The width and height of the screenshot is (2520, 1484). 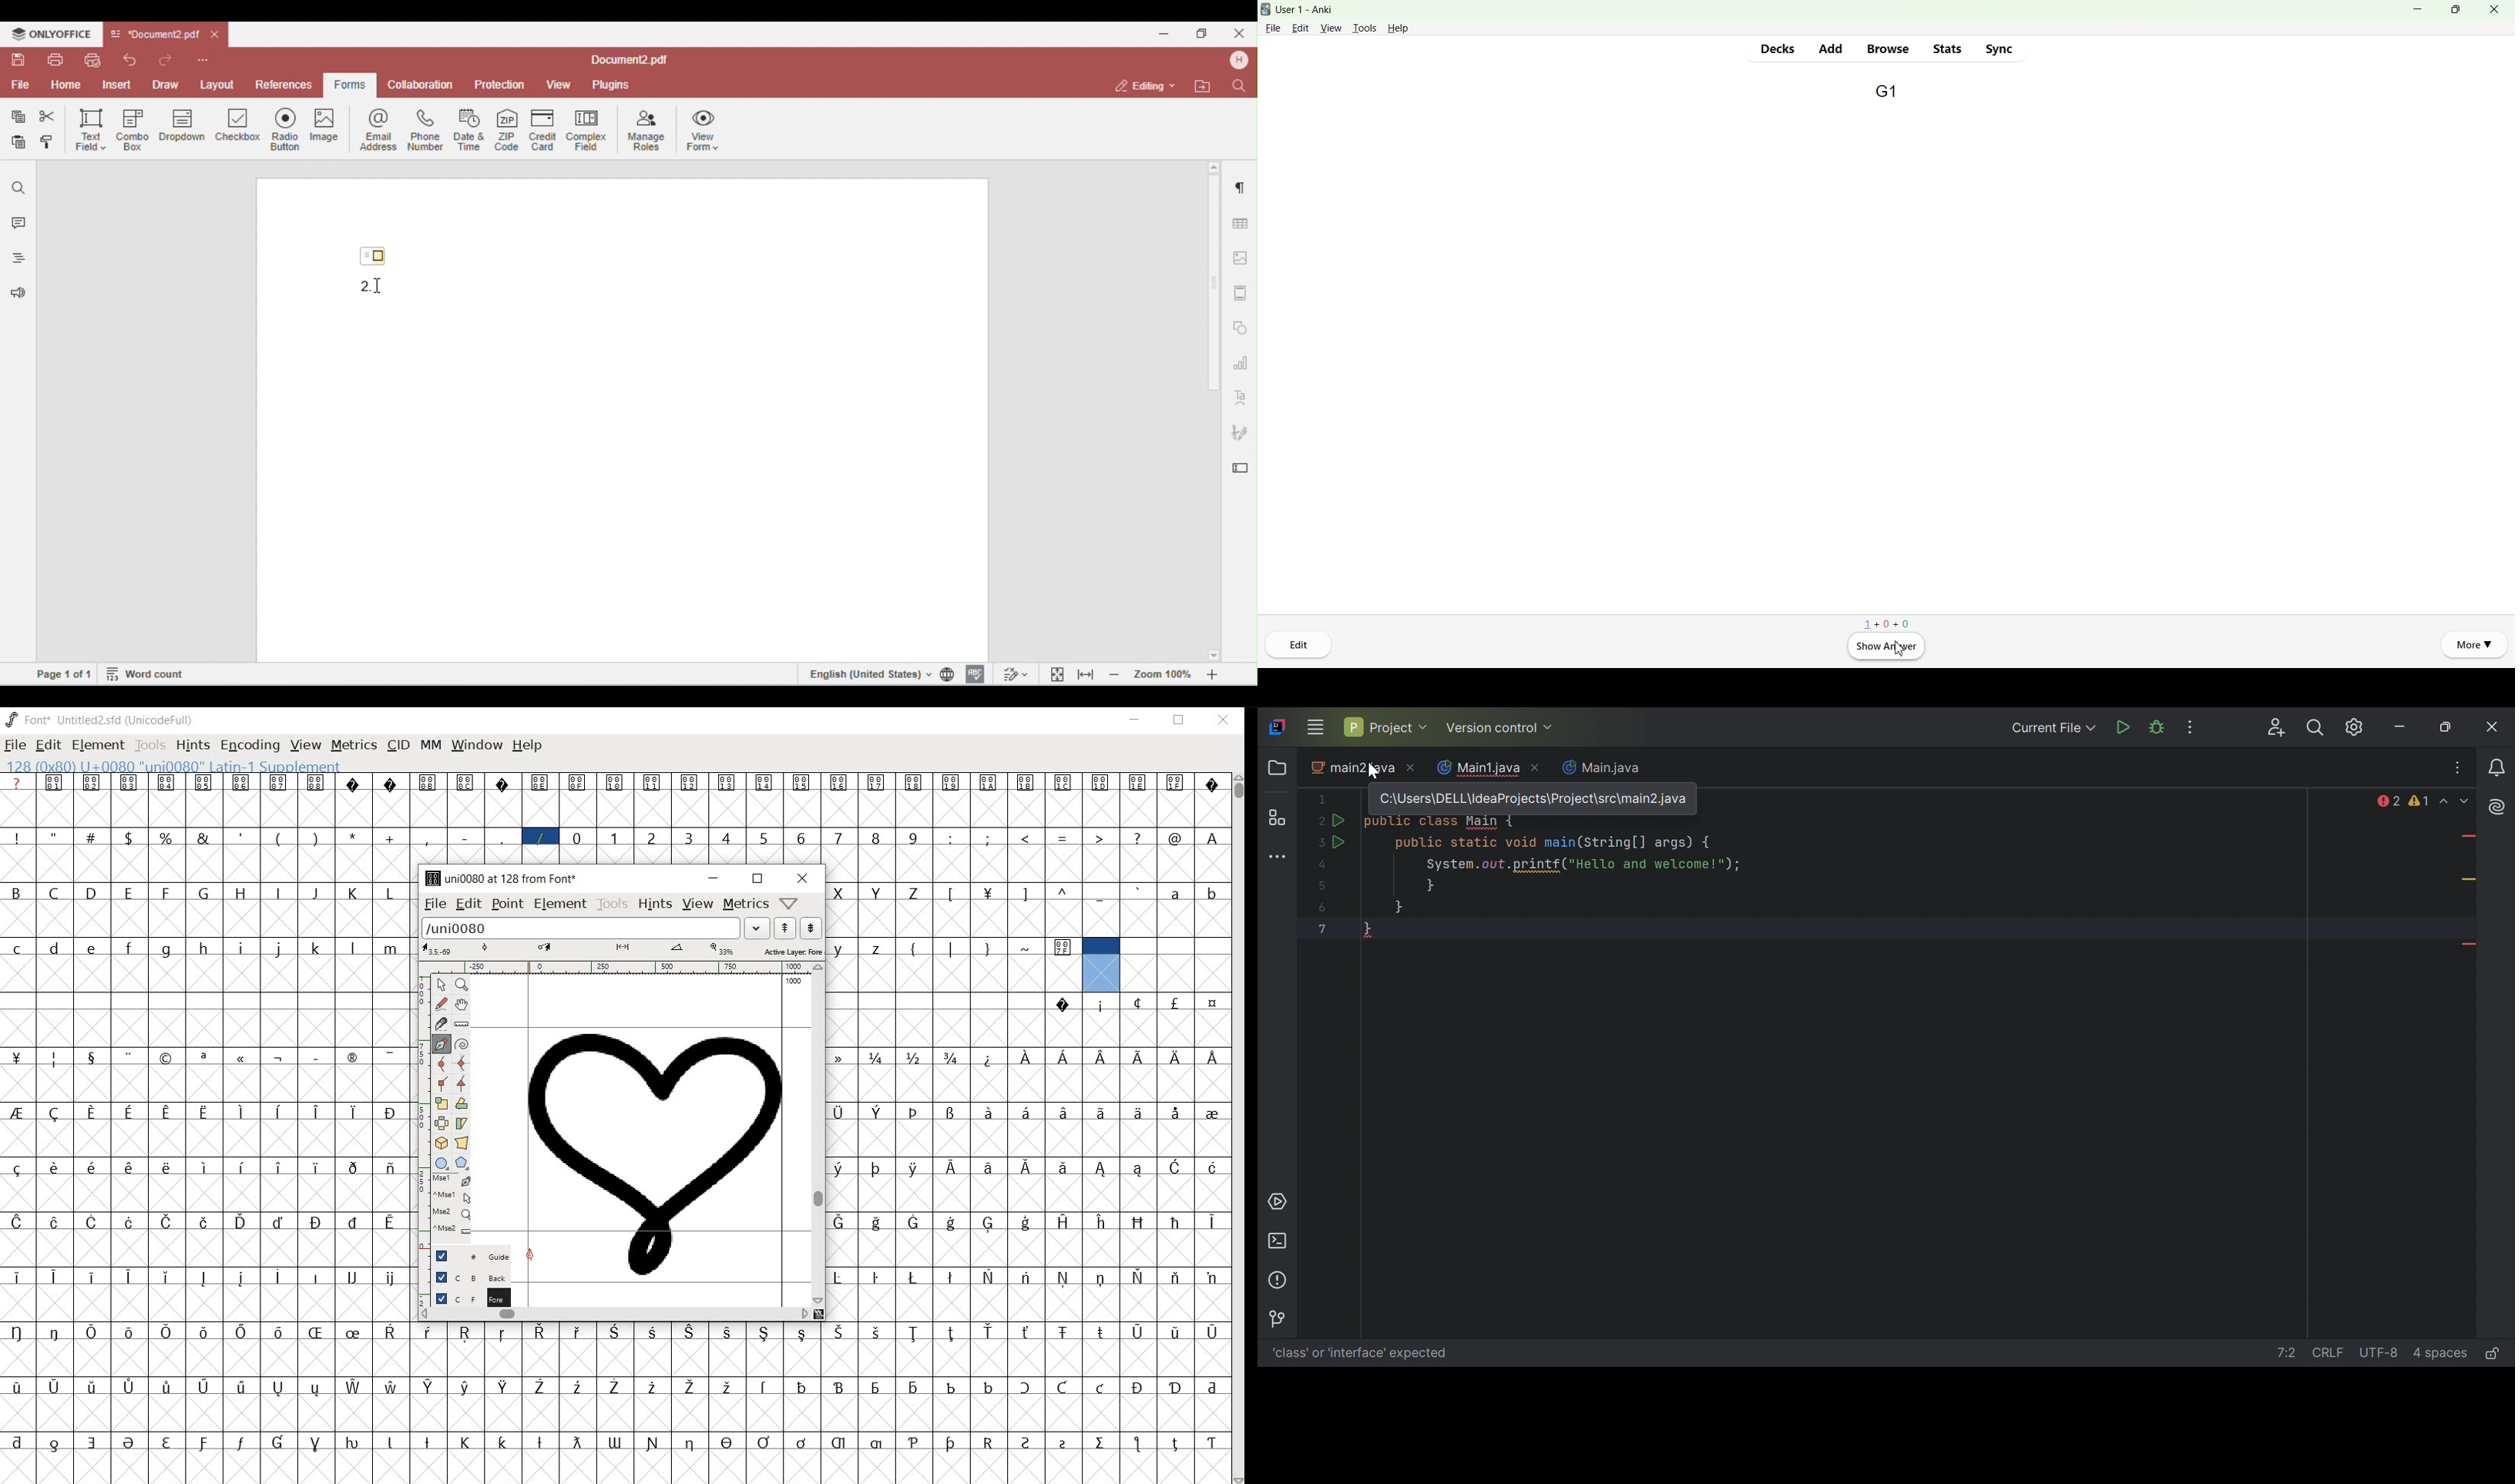 What do you see at coordinates (278, 783) in the screenshot?
I see `glyph` at bounding box center [278, 783].